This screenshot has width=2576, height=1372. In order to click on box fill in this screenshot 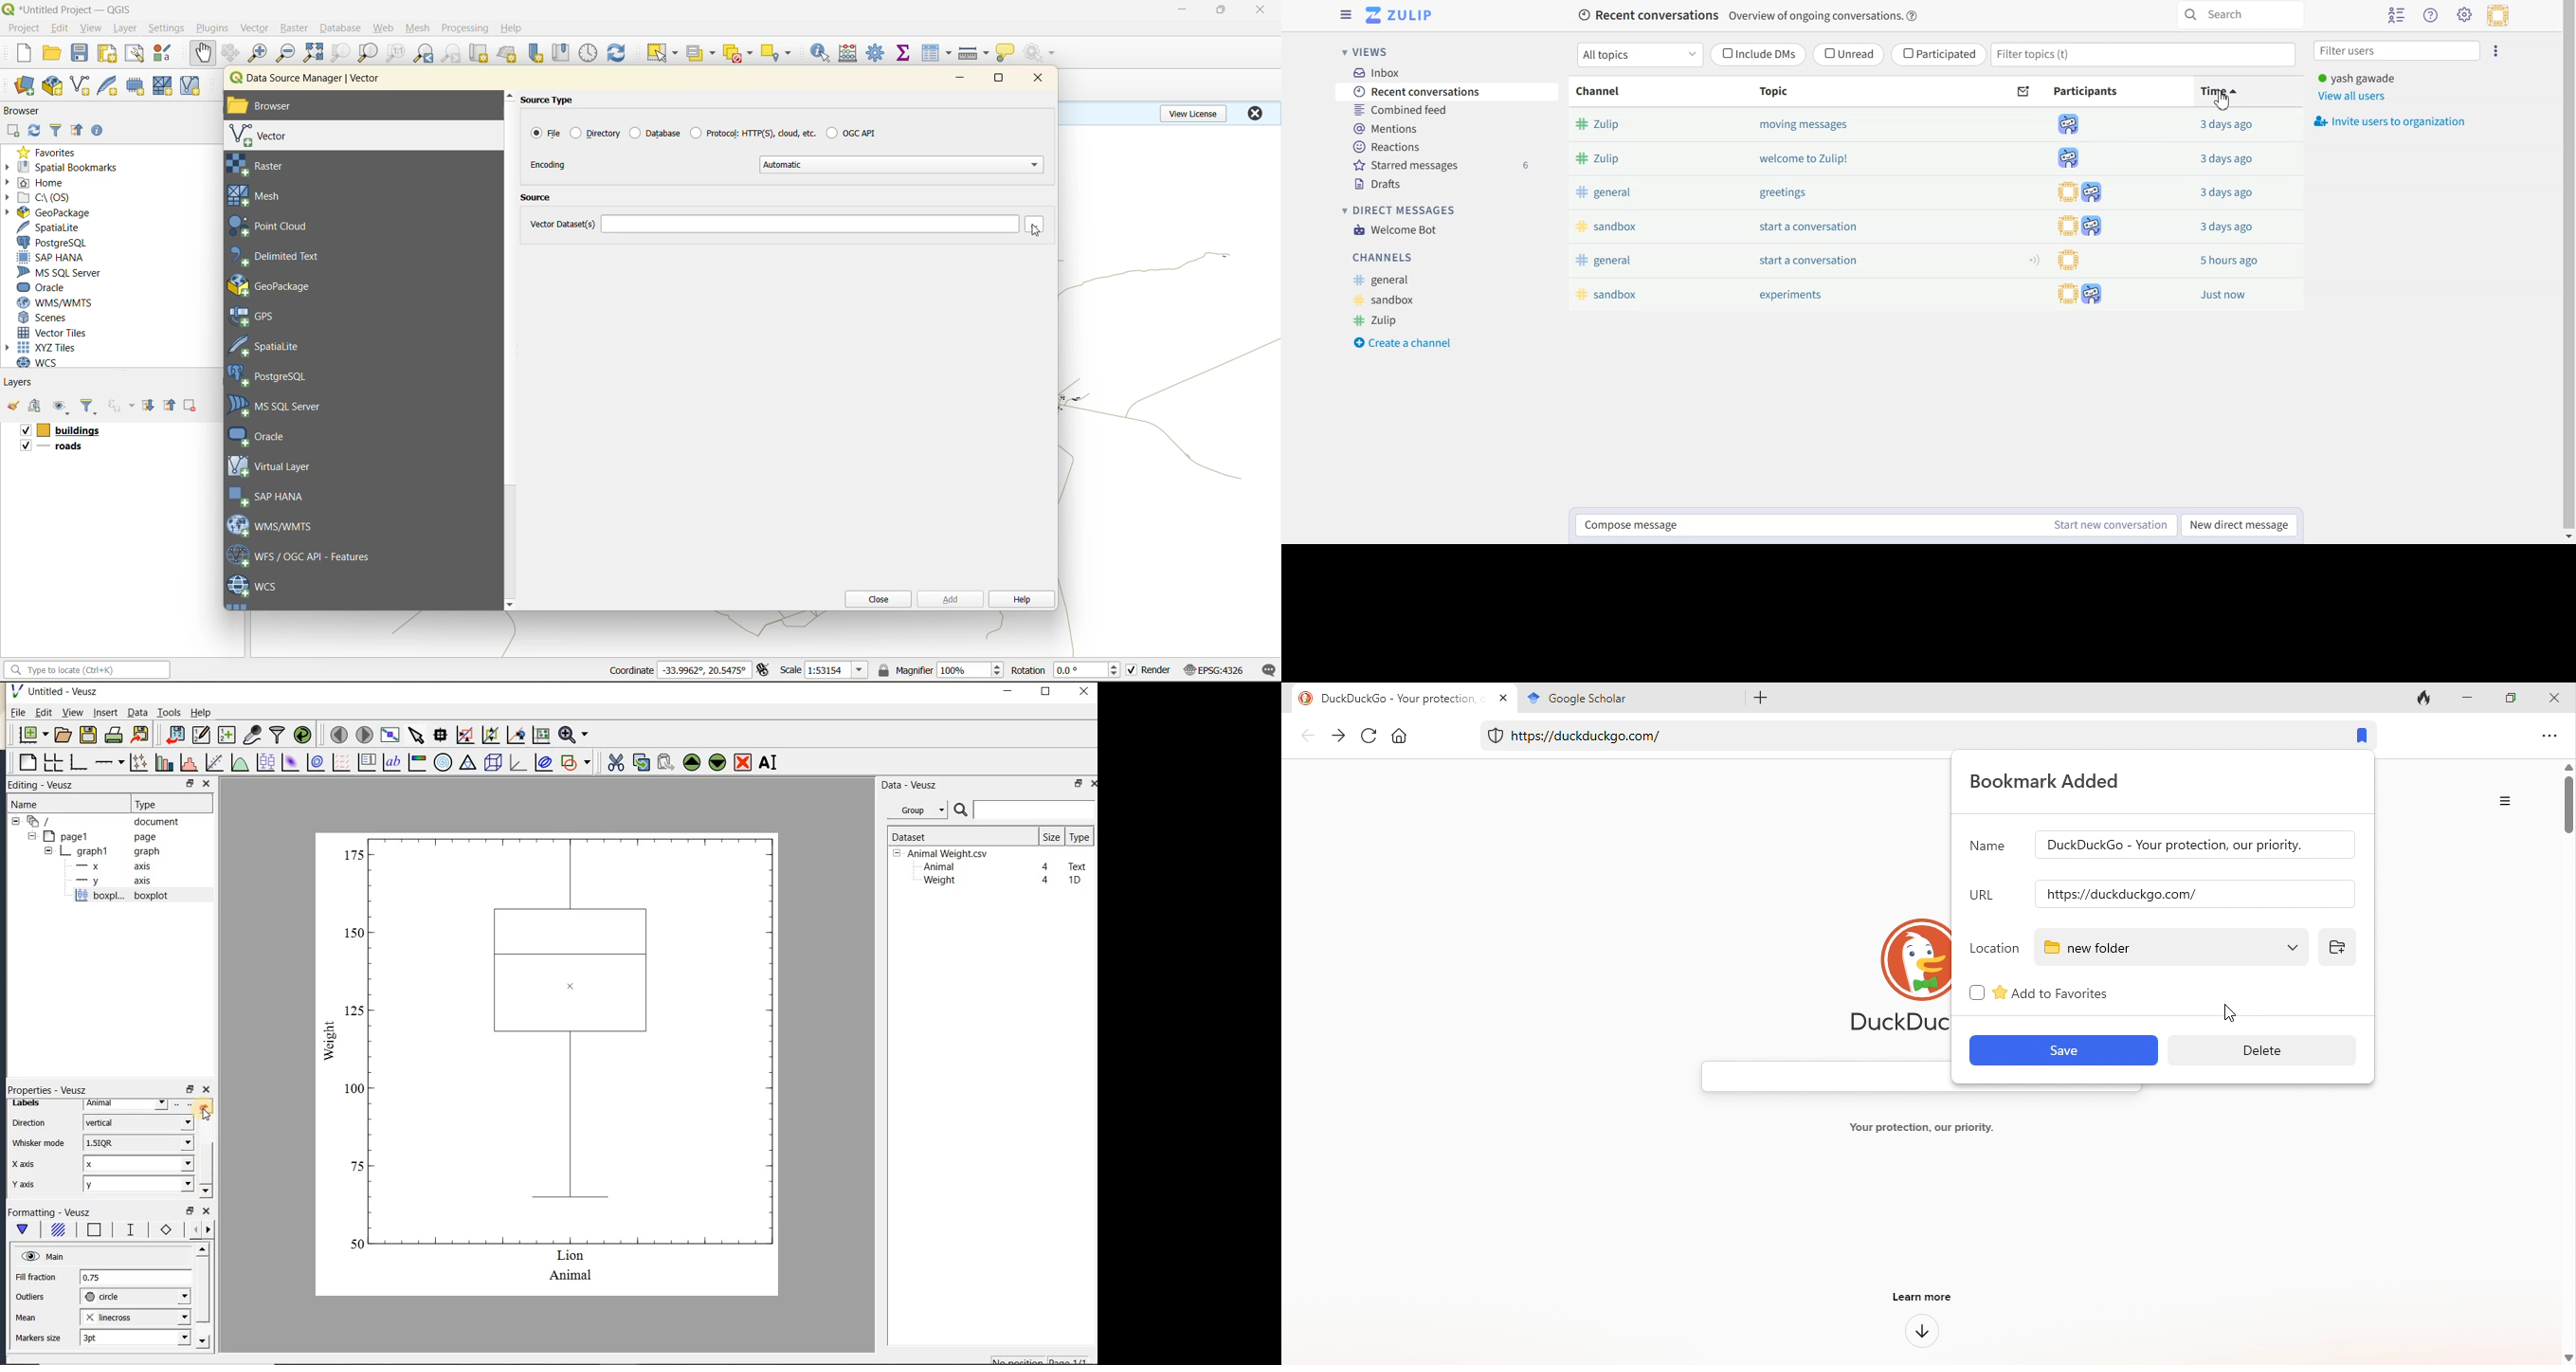, I will do `click(56, 1230)`.